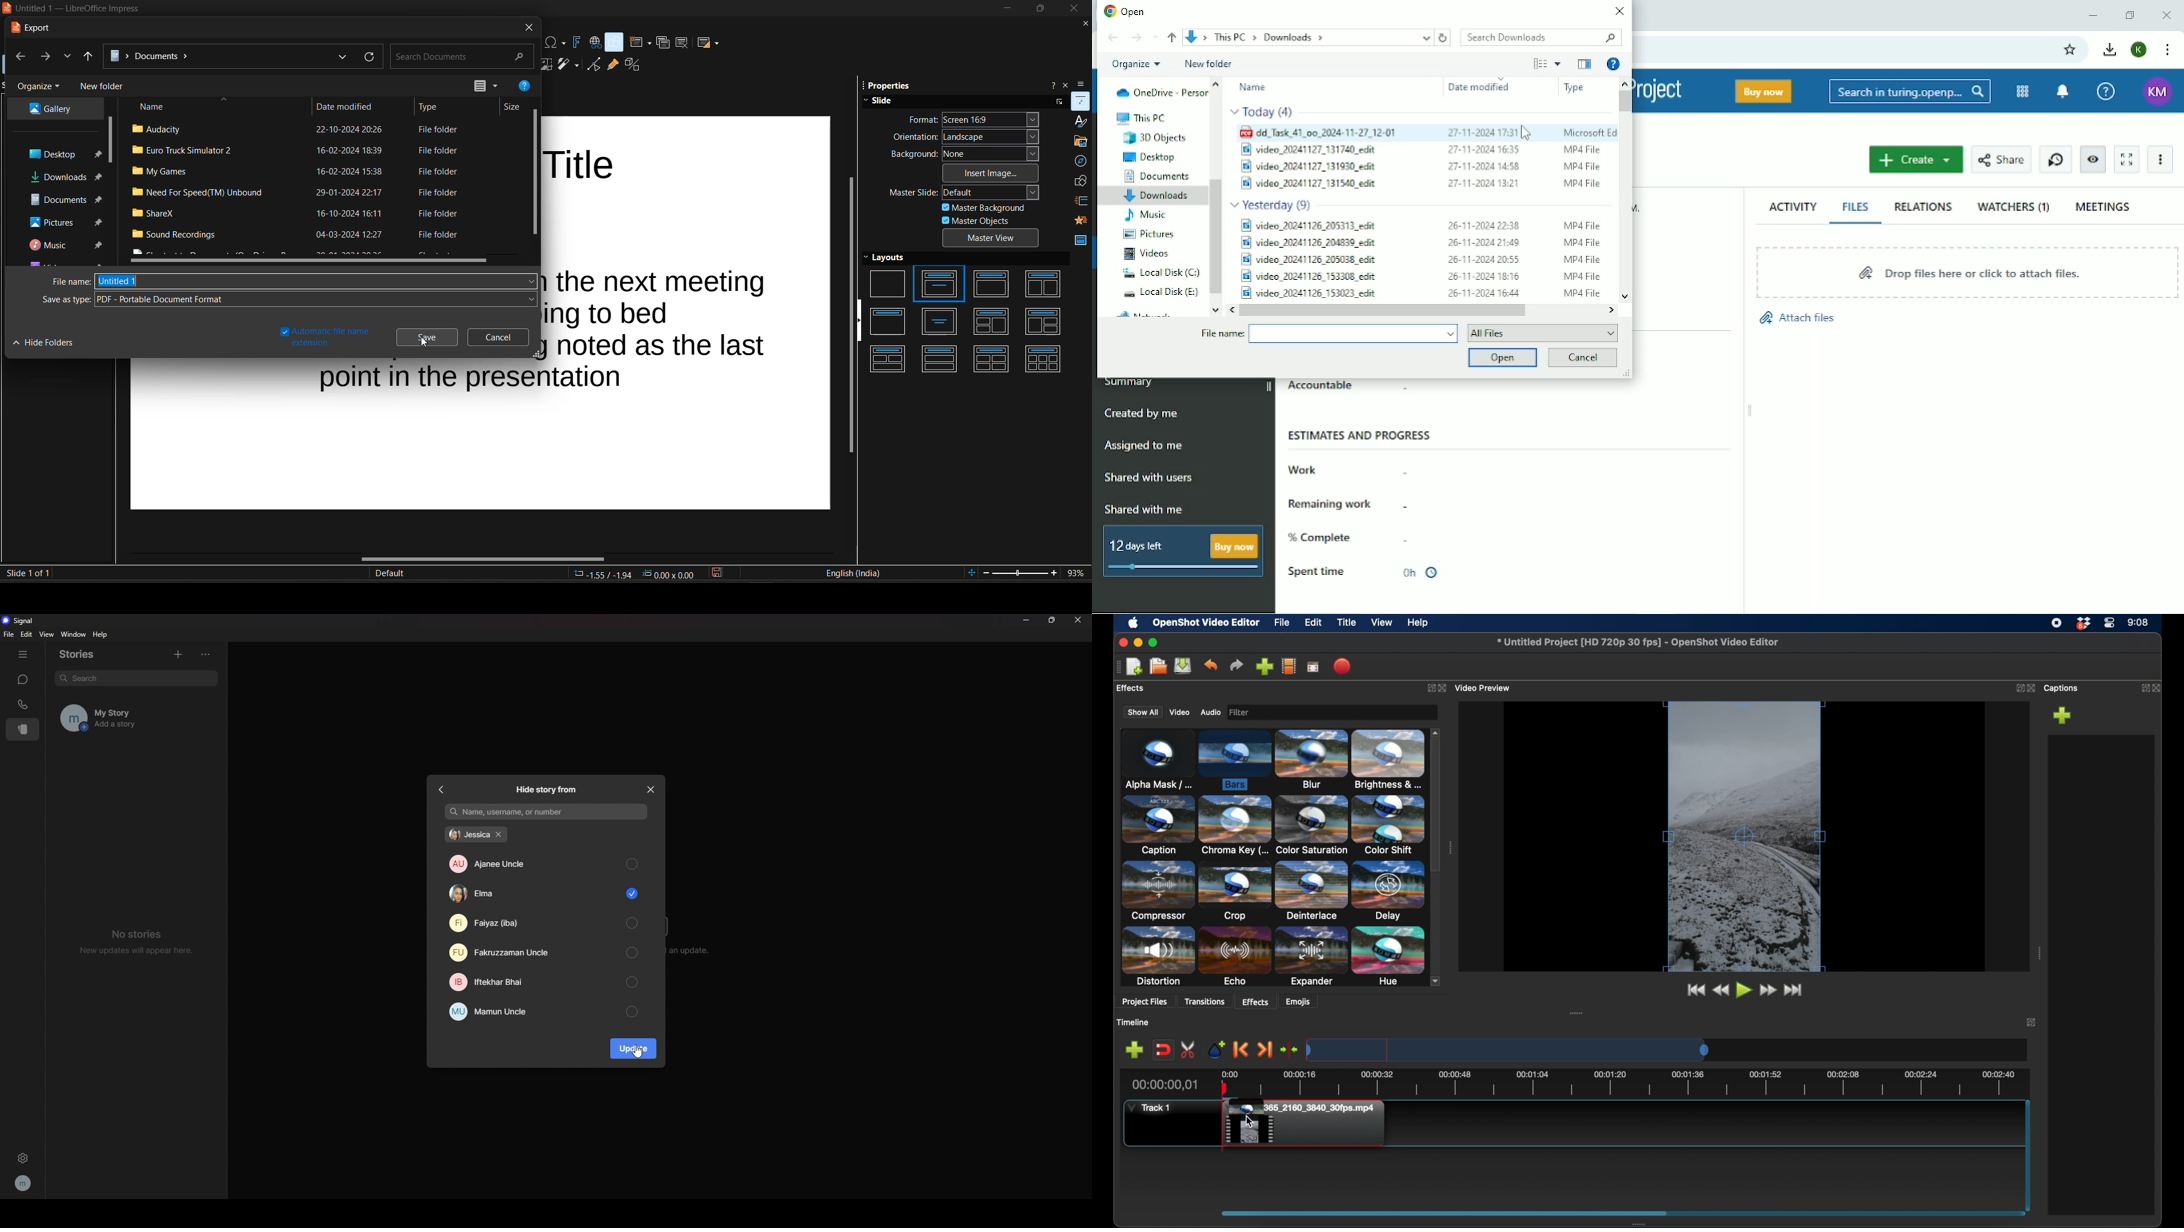 Image resolution: width=2184 pixels, height=1232 pixels. Describe the element at coordinates (612, 65) in the screenshot. I see `show gluepoint functions` at that location.